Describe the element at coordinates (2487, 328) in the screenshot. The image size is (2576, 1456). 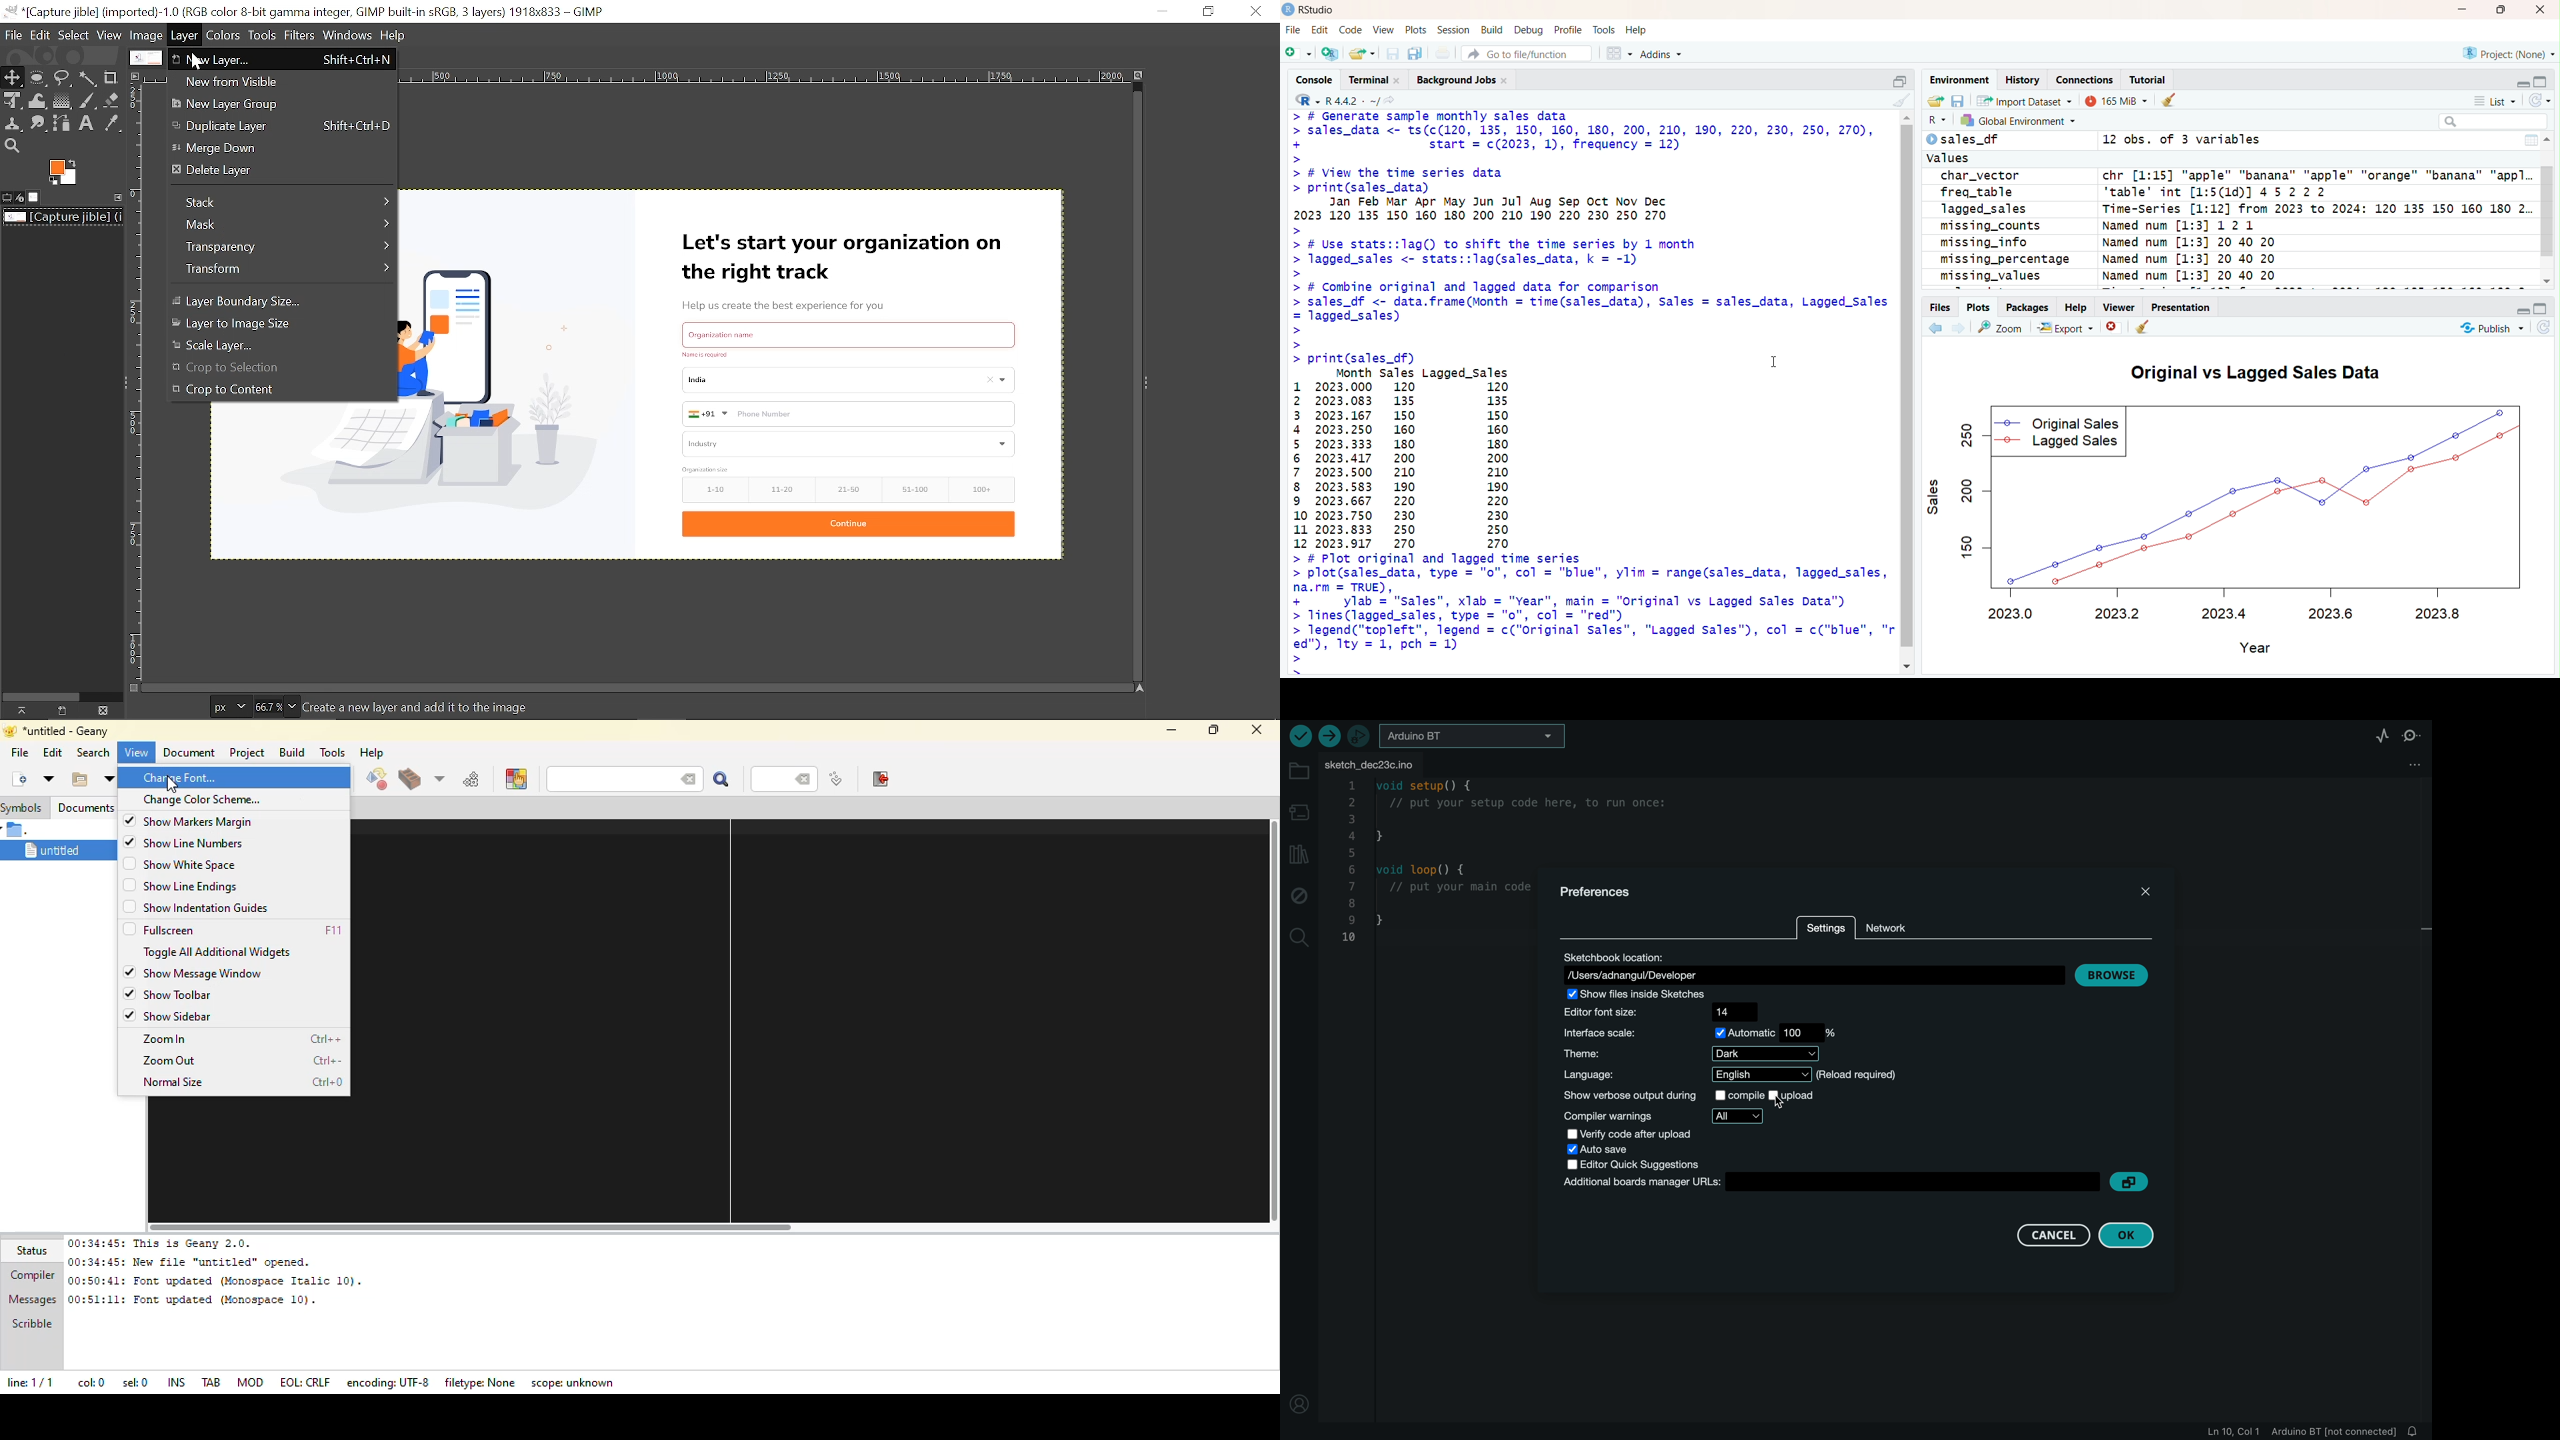
I see `publish` at that location.